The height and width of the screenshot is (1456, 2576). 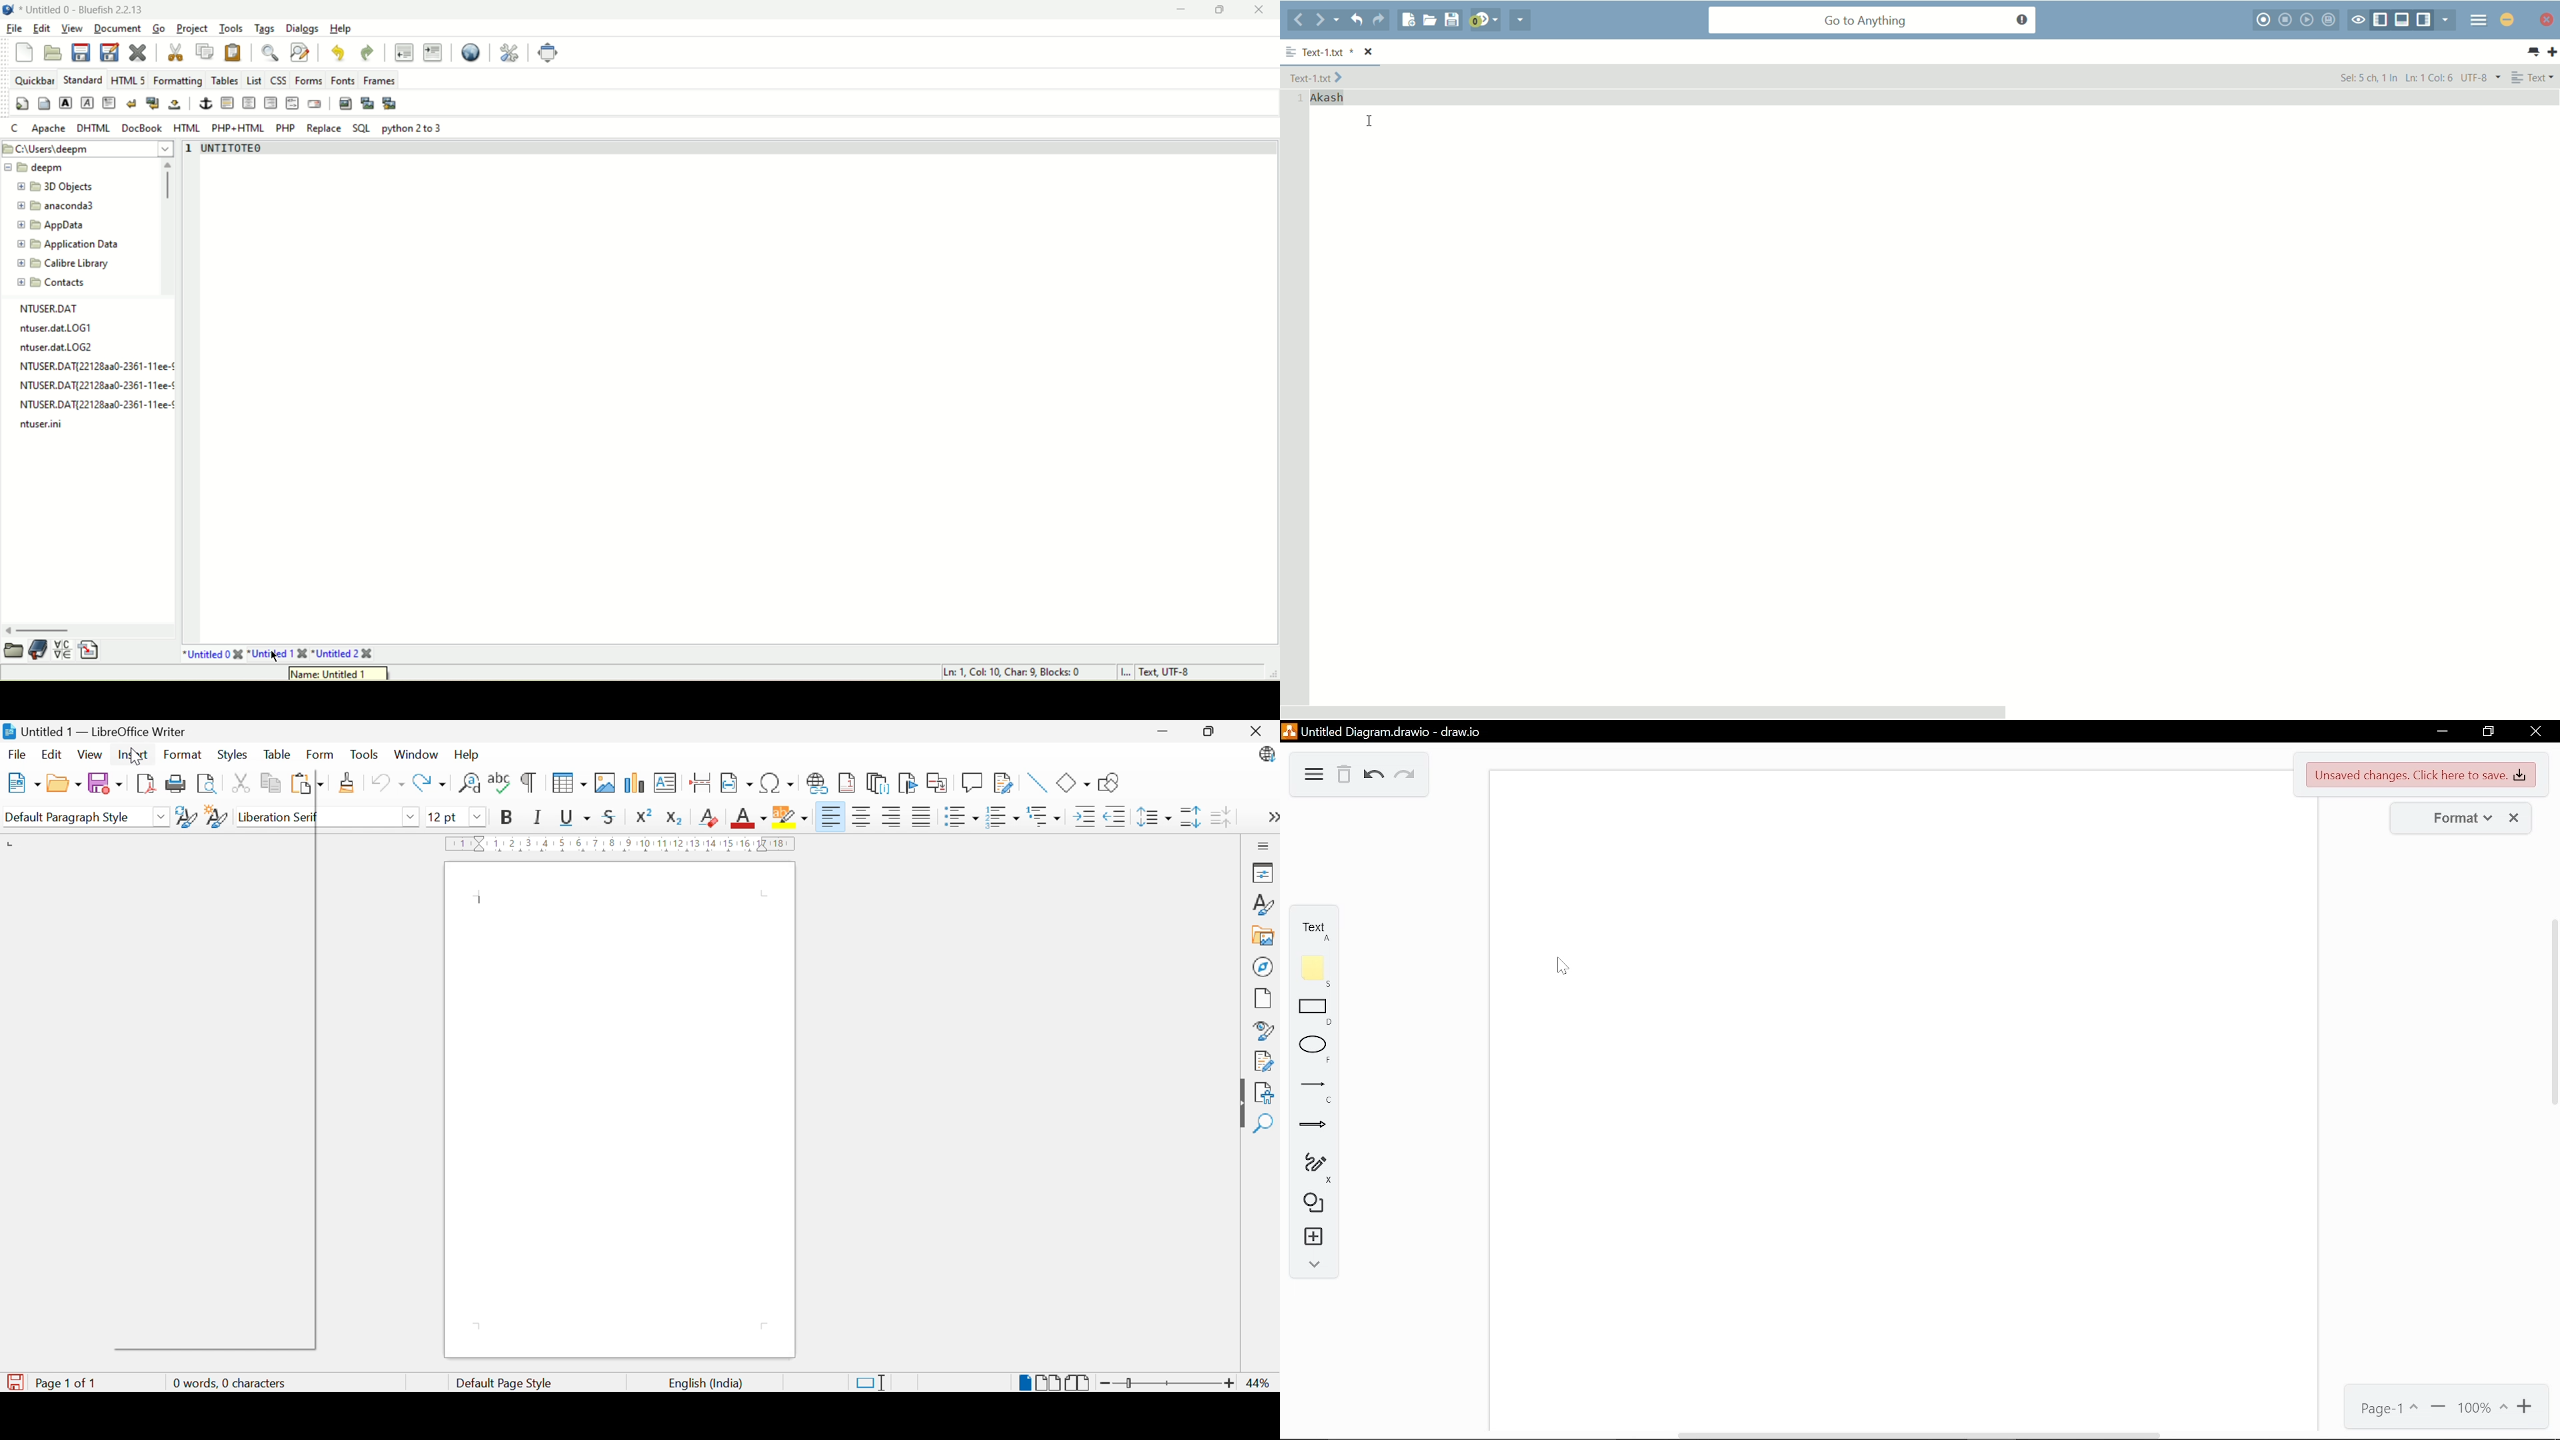 What do you see at coordinates (604, 783) in the screenshot?
I see `Insert image` at bounding box center [604, 783].